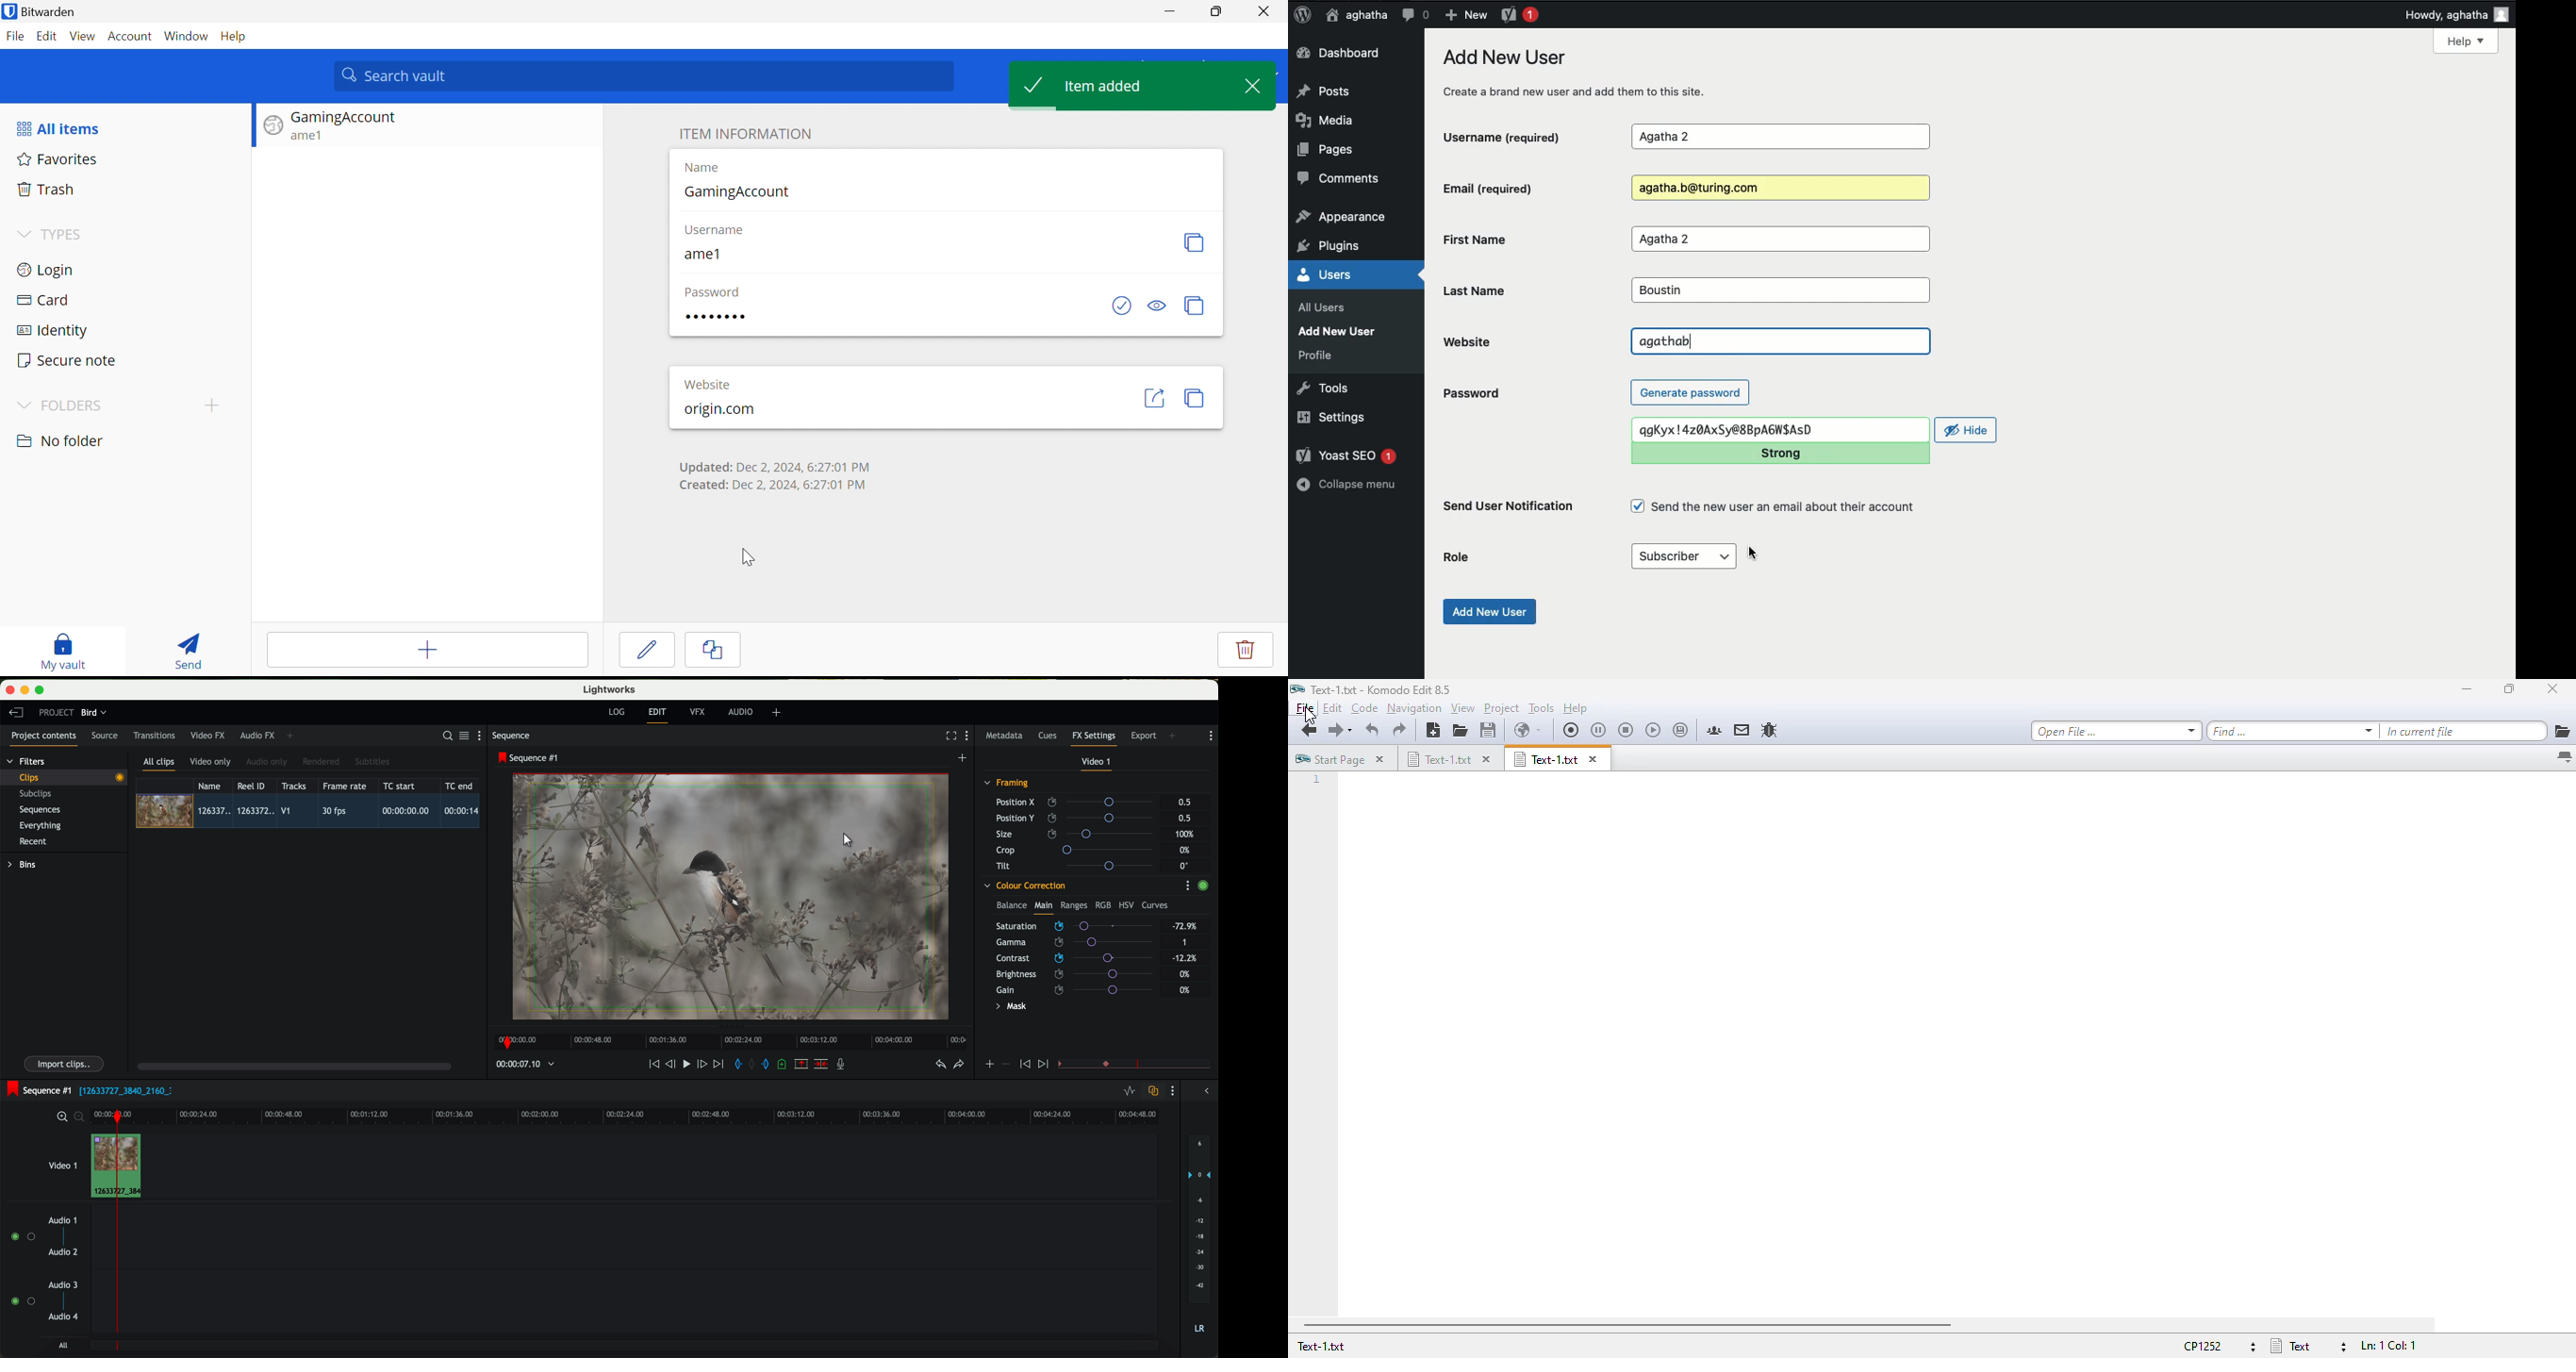 This screenshot has width=2576, height=1372. What do you see at coordinates (1155, 906) in the screenshot?
I see `curves` at bounding box center [1155, 906].